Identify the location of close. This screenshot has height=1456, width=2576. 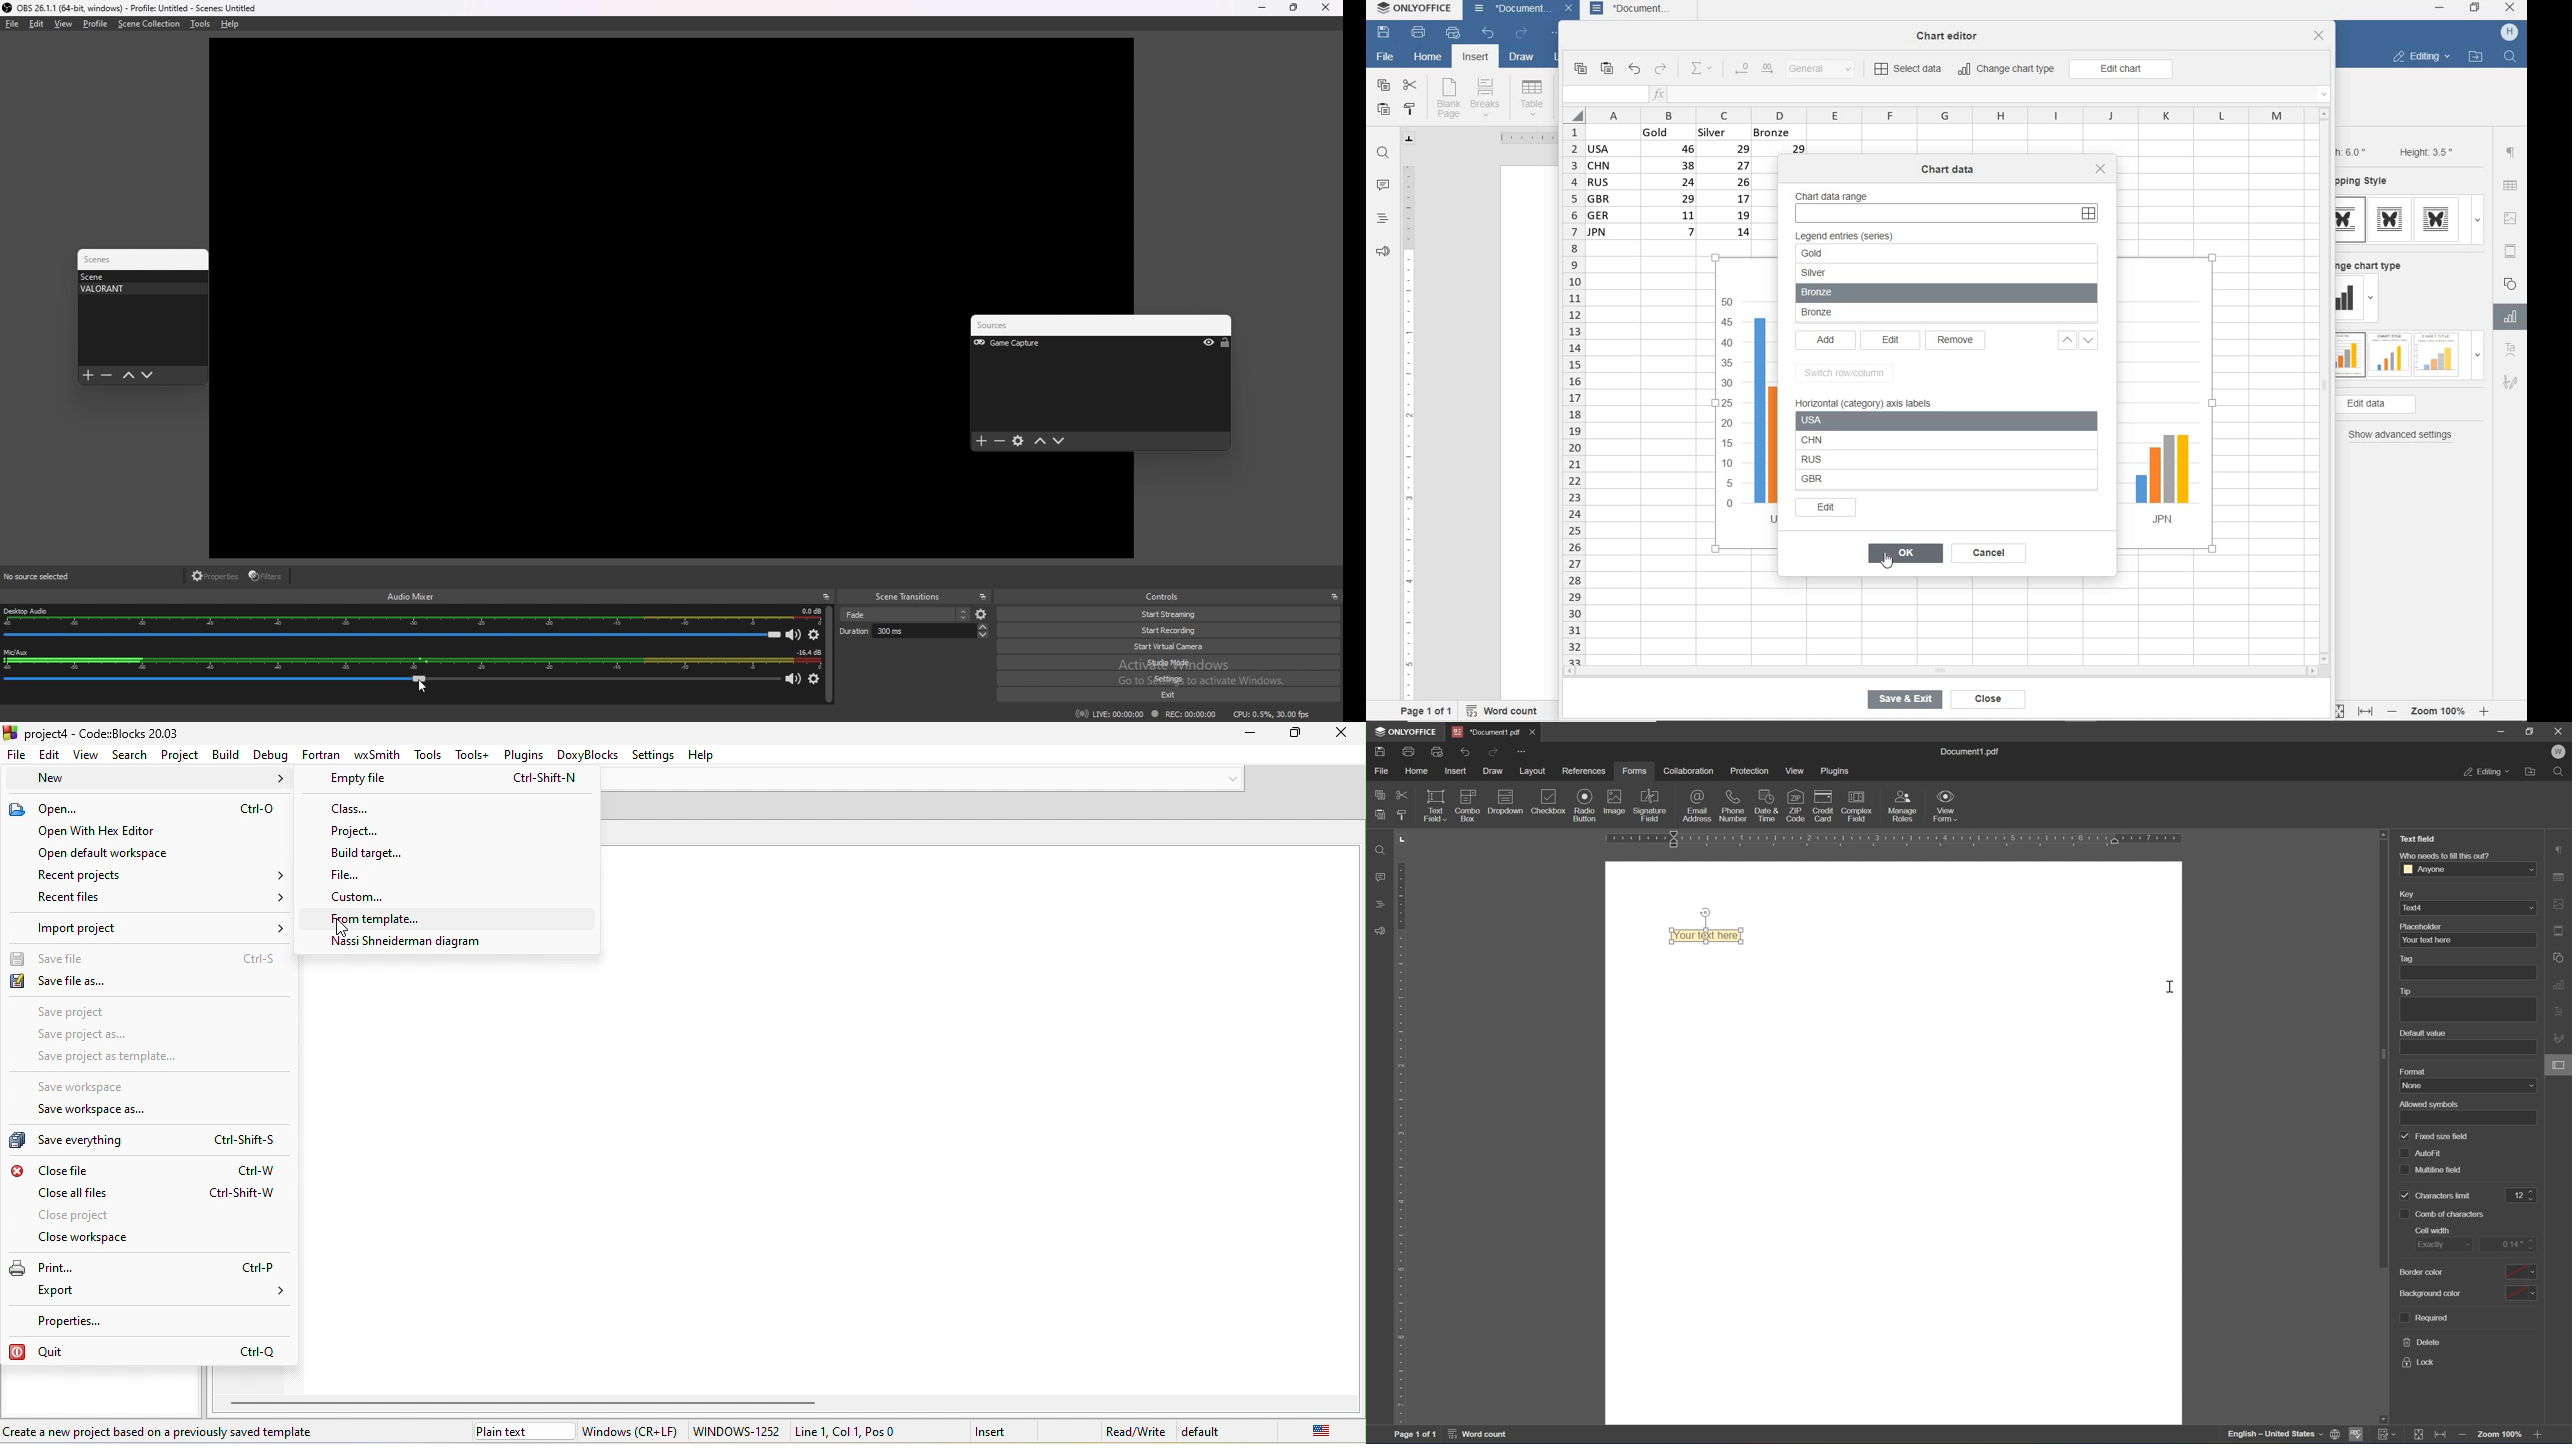
(1326, 8).